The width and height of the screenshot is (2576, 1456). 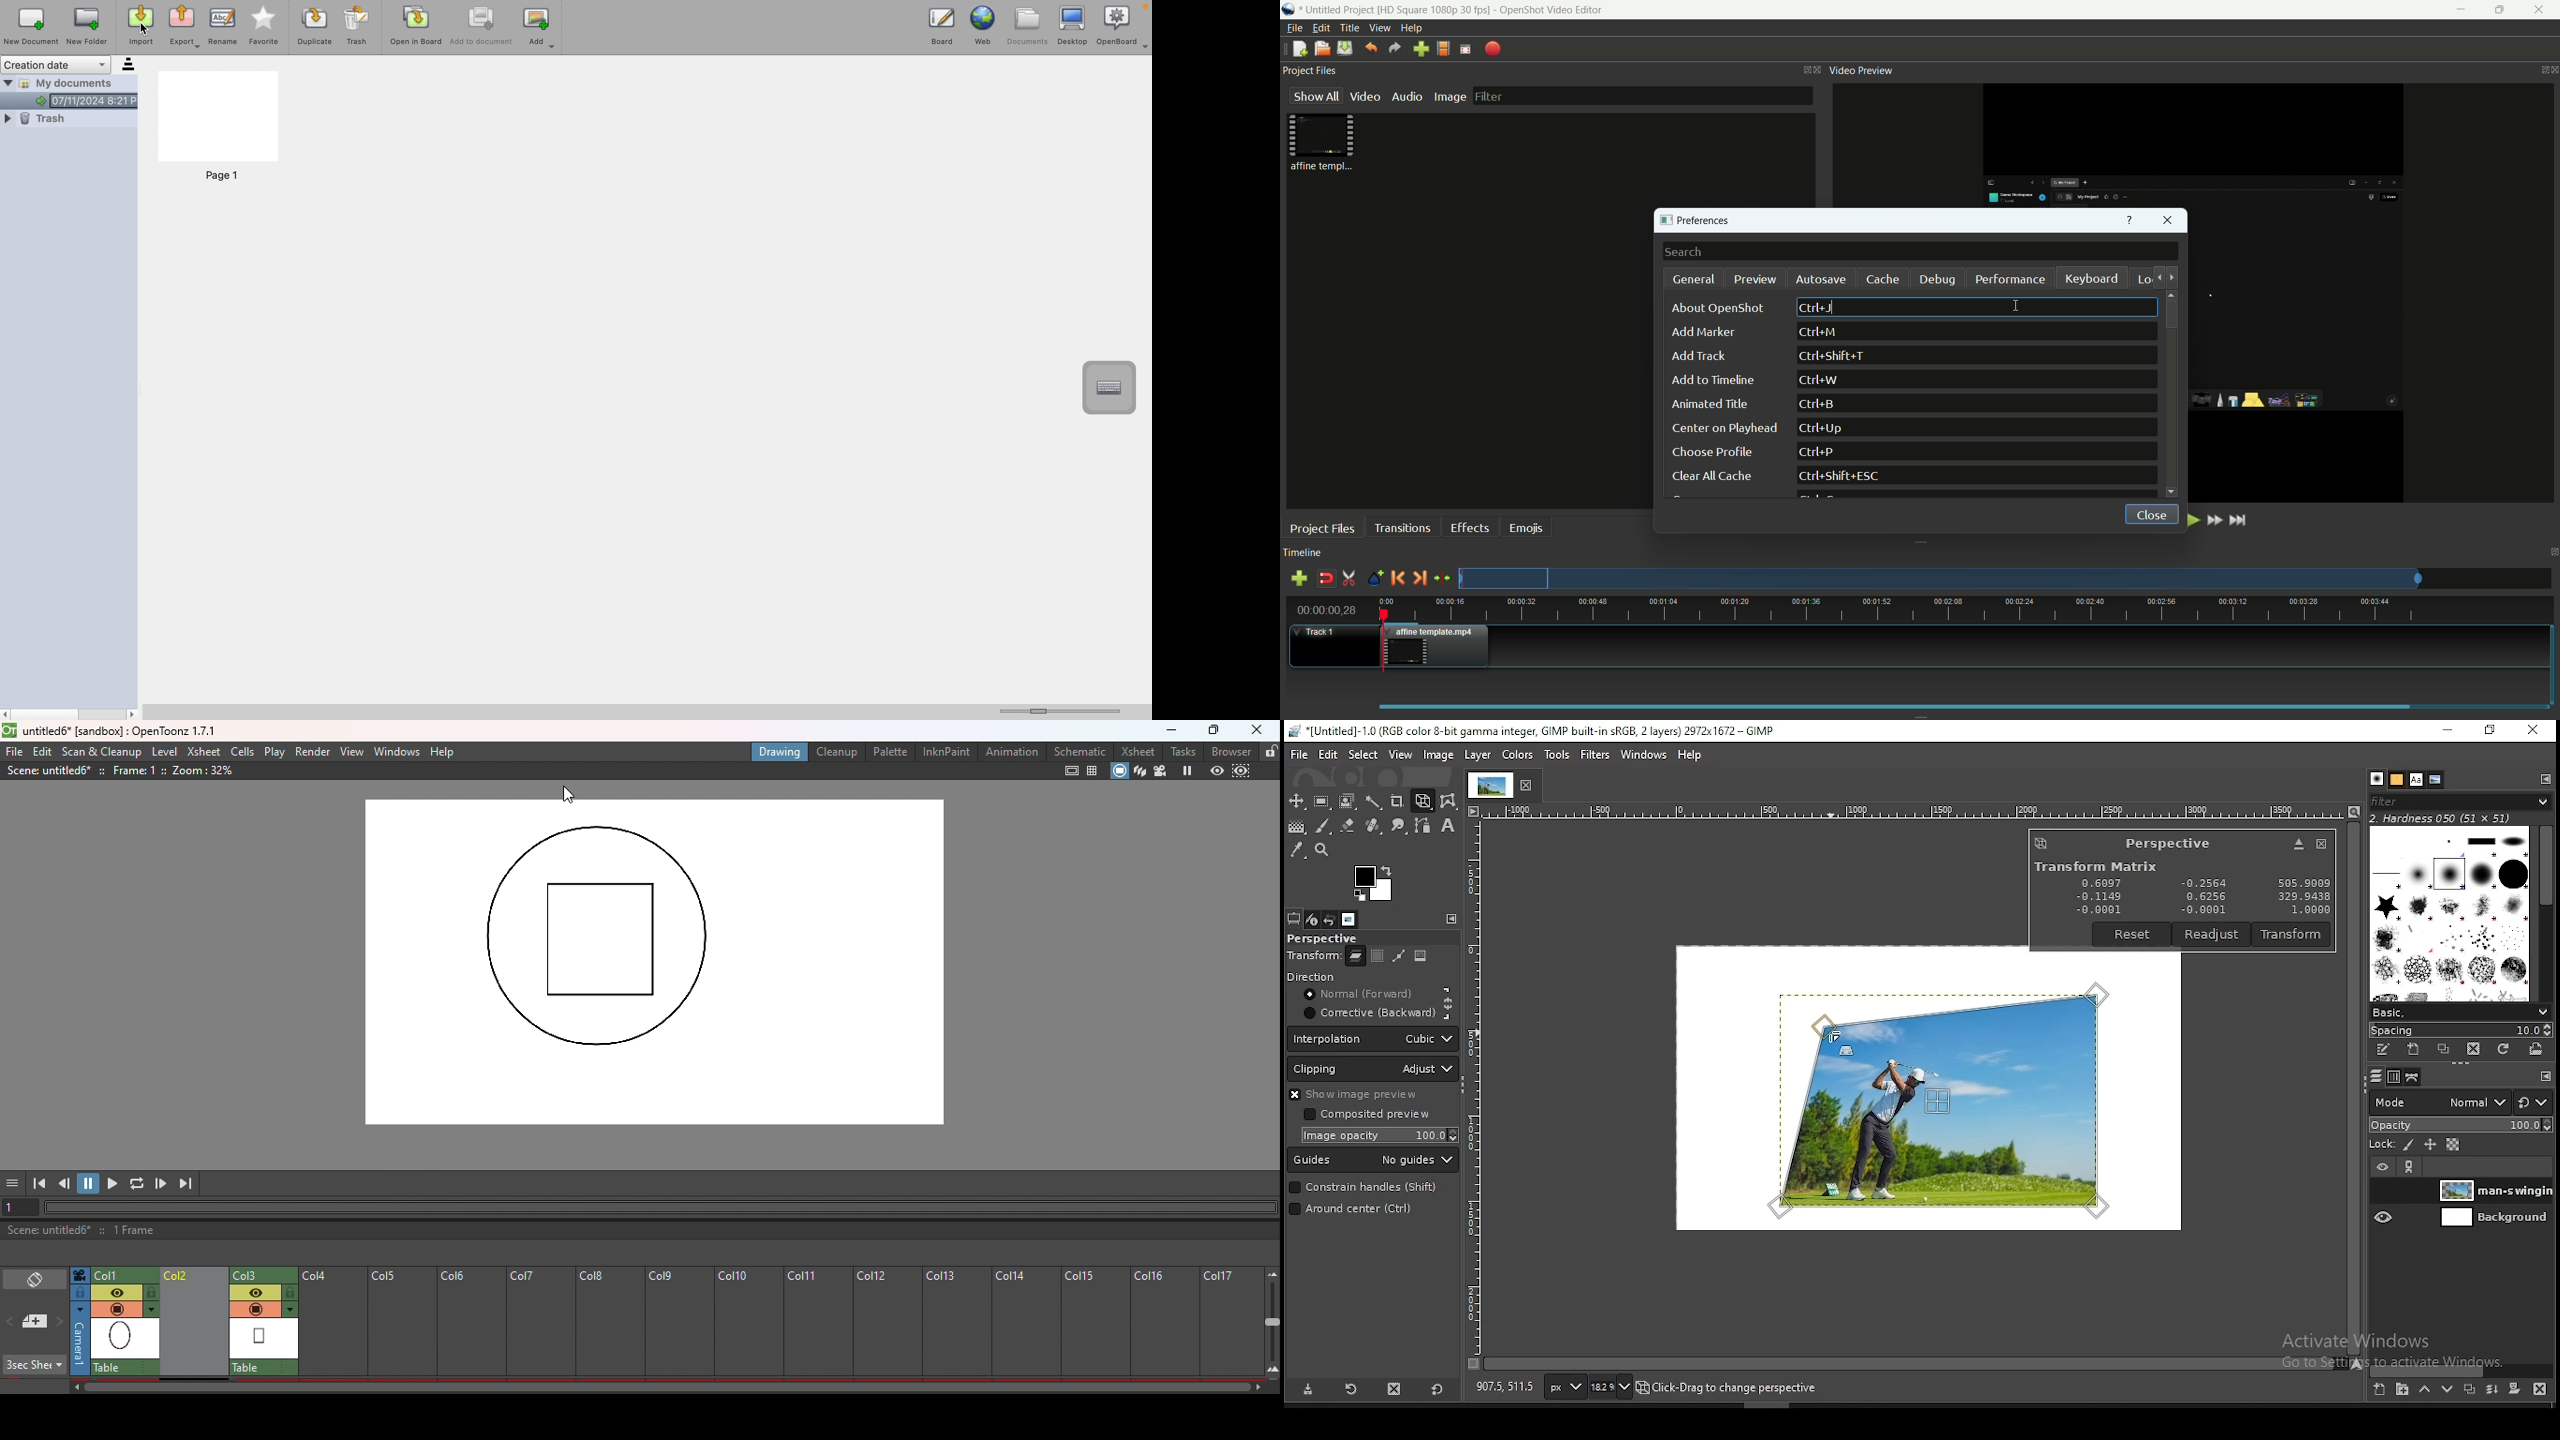 What do you see at coordinates (2459, 1029) in the screenshot?
I see `spacing` at bounding box center [2459, 1029].